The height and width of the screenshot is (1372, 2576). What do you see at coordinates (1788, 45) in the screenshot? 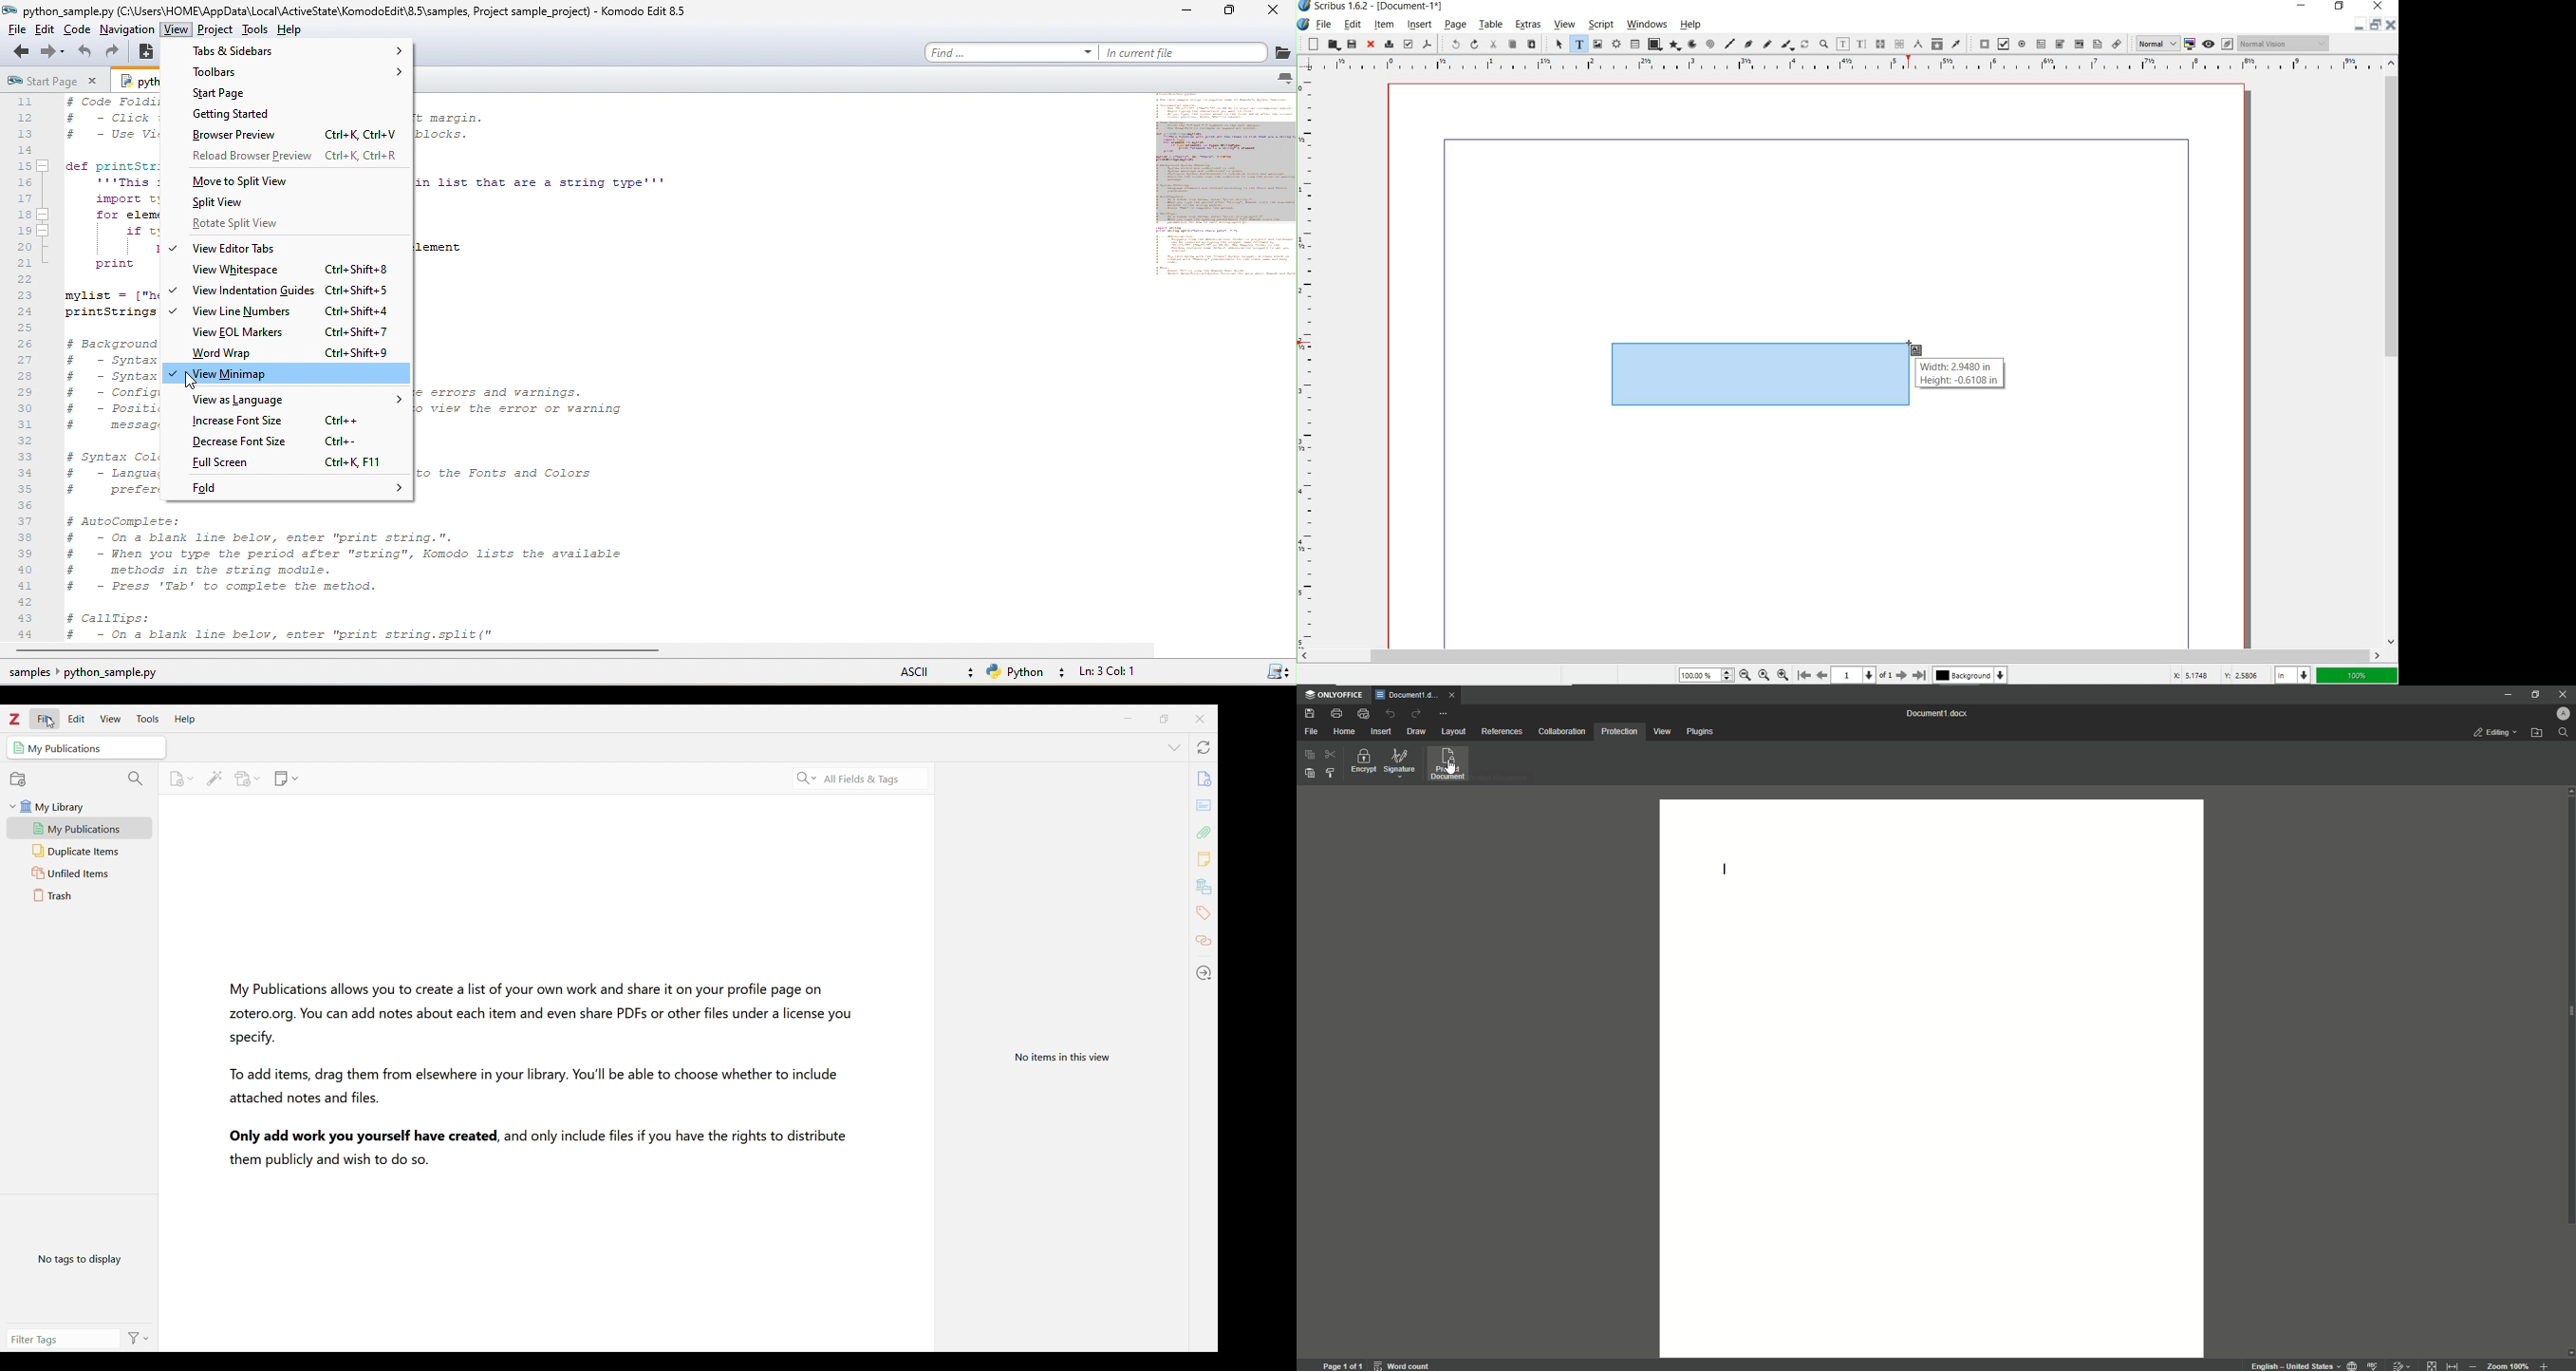
I see `calligraphic line` at bounding box center [1788, 45].